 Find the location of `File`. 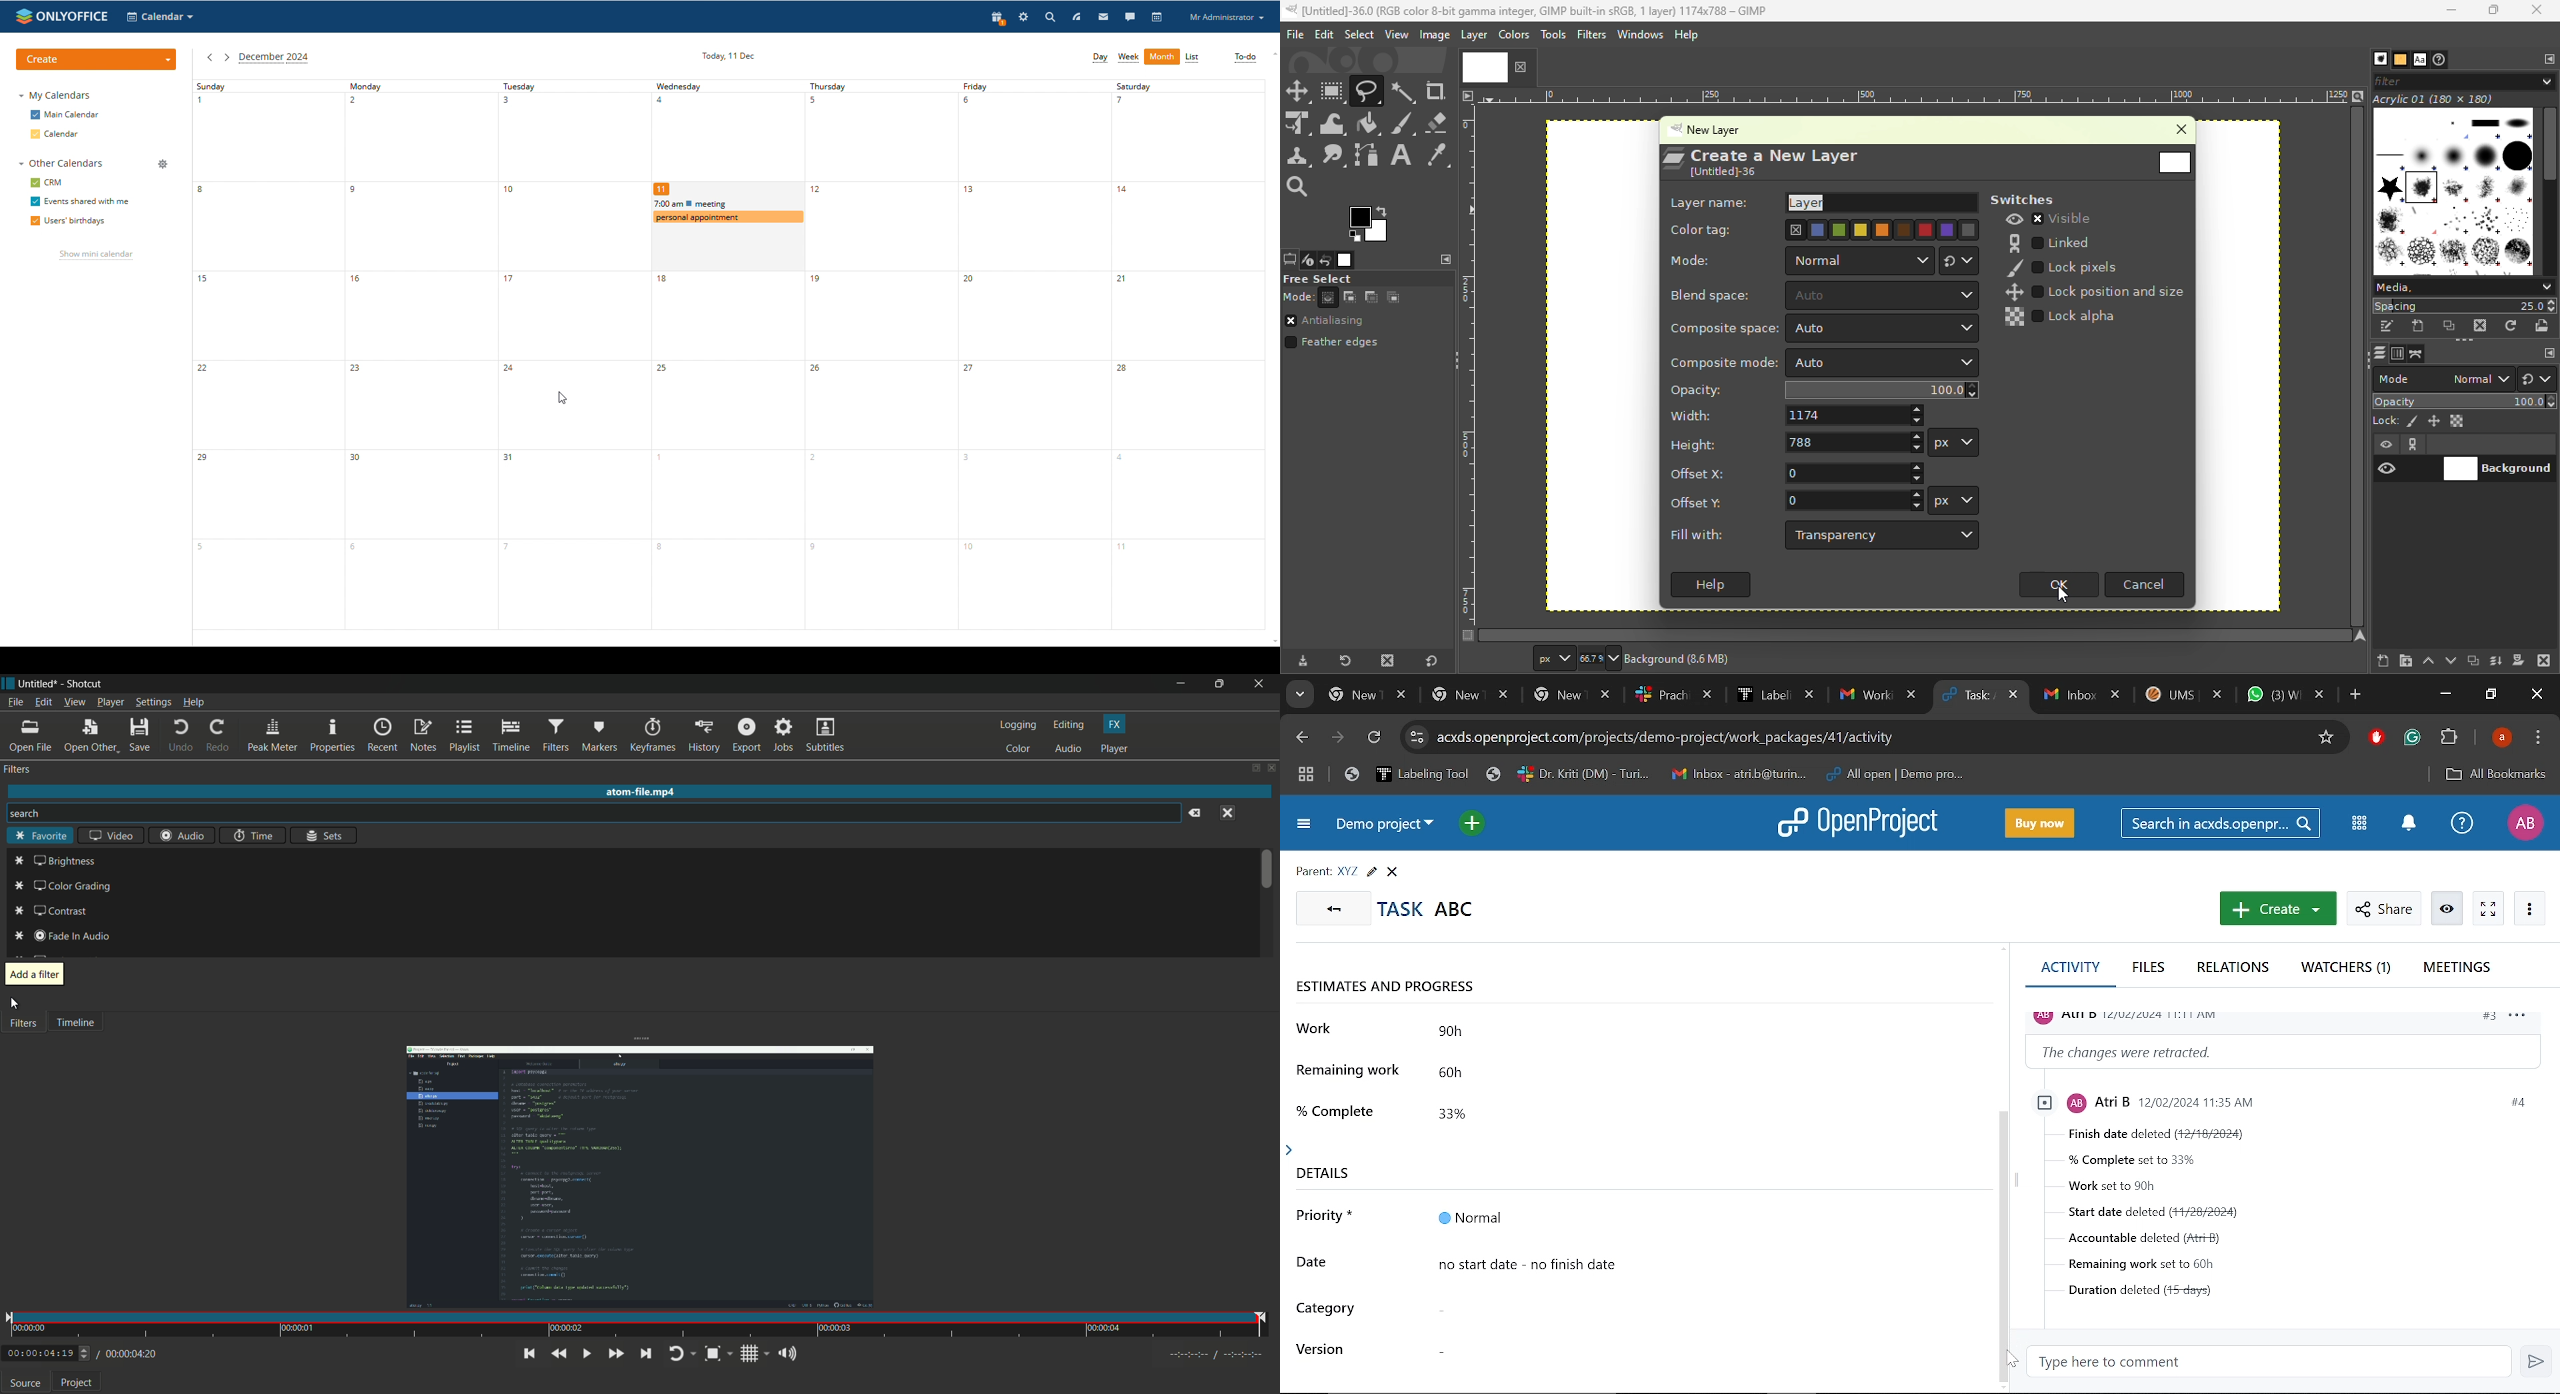

File is located at coordinates (1293, 34).